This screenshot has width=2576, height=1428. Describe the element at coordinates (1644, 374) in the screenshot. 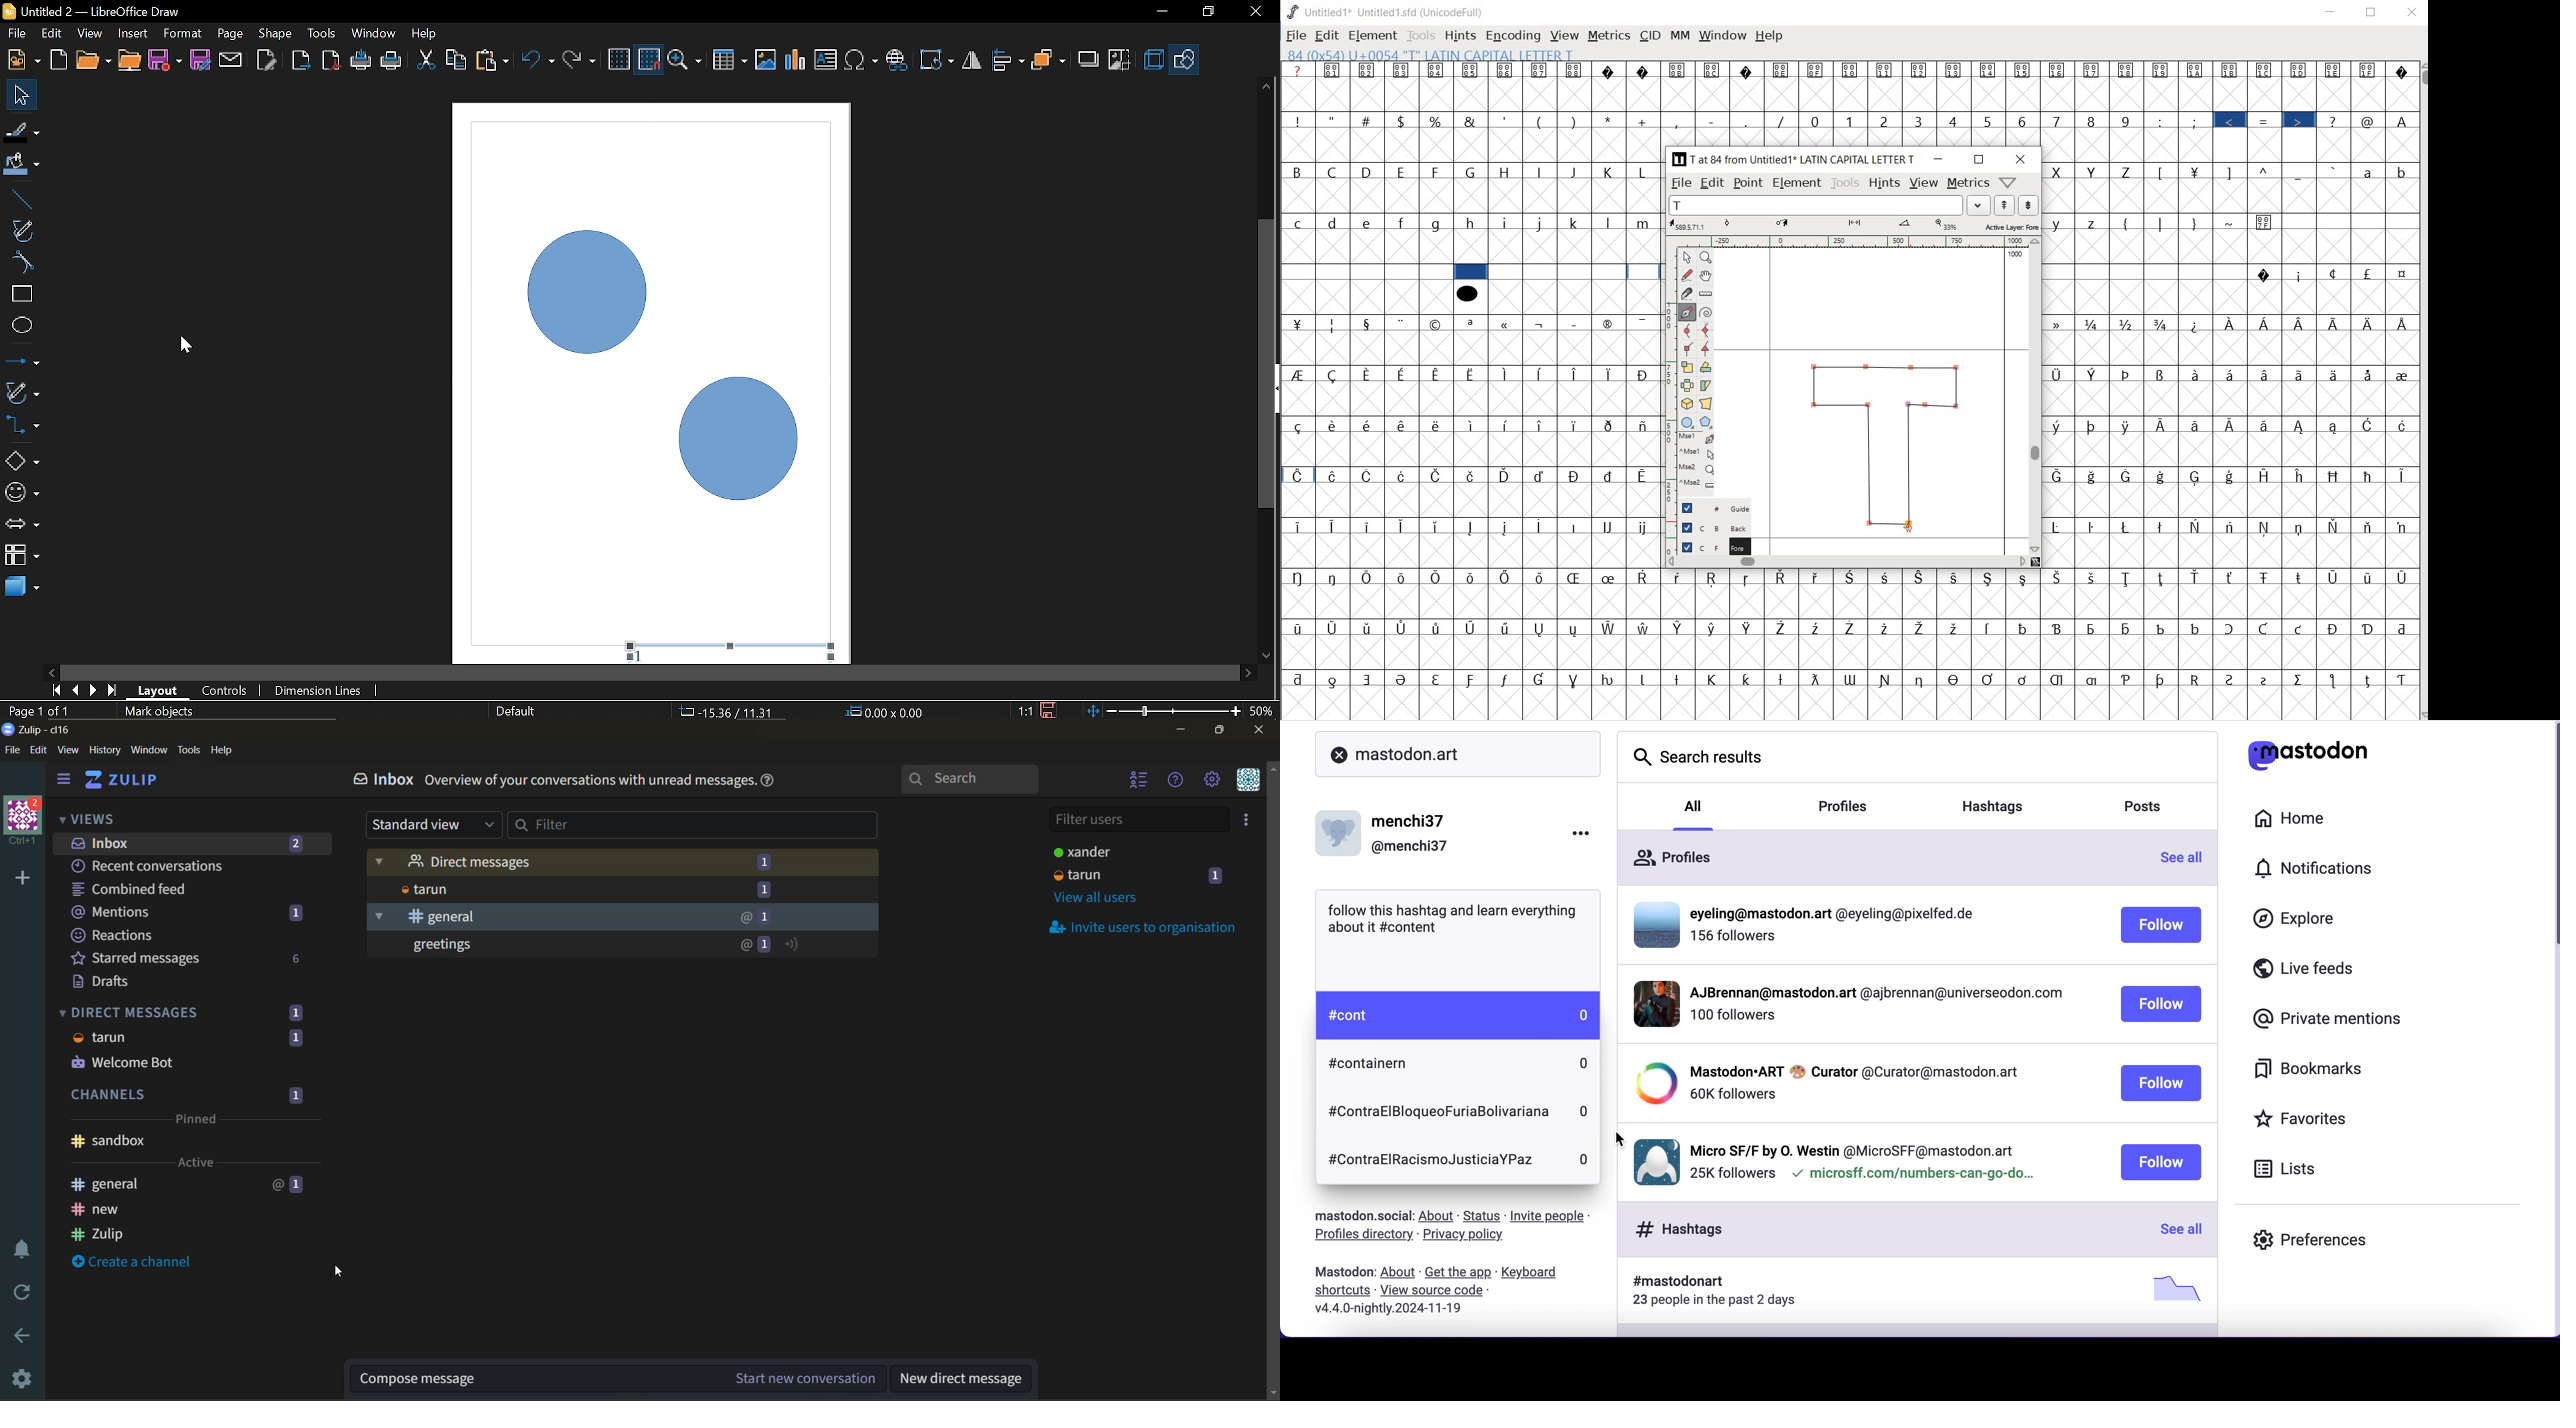

I see `Symbol` at that location.